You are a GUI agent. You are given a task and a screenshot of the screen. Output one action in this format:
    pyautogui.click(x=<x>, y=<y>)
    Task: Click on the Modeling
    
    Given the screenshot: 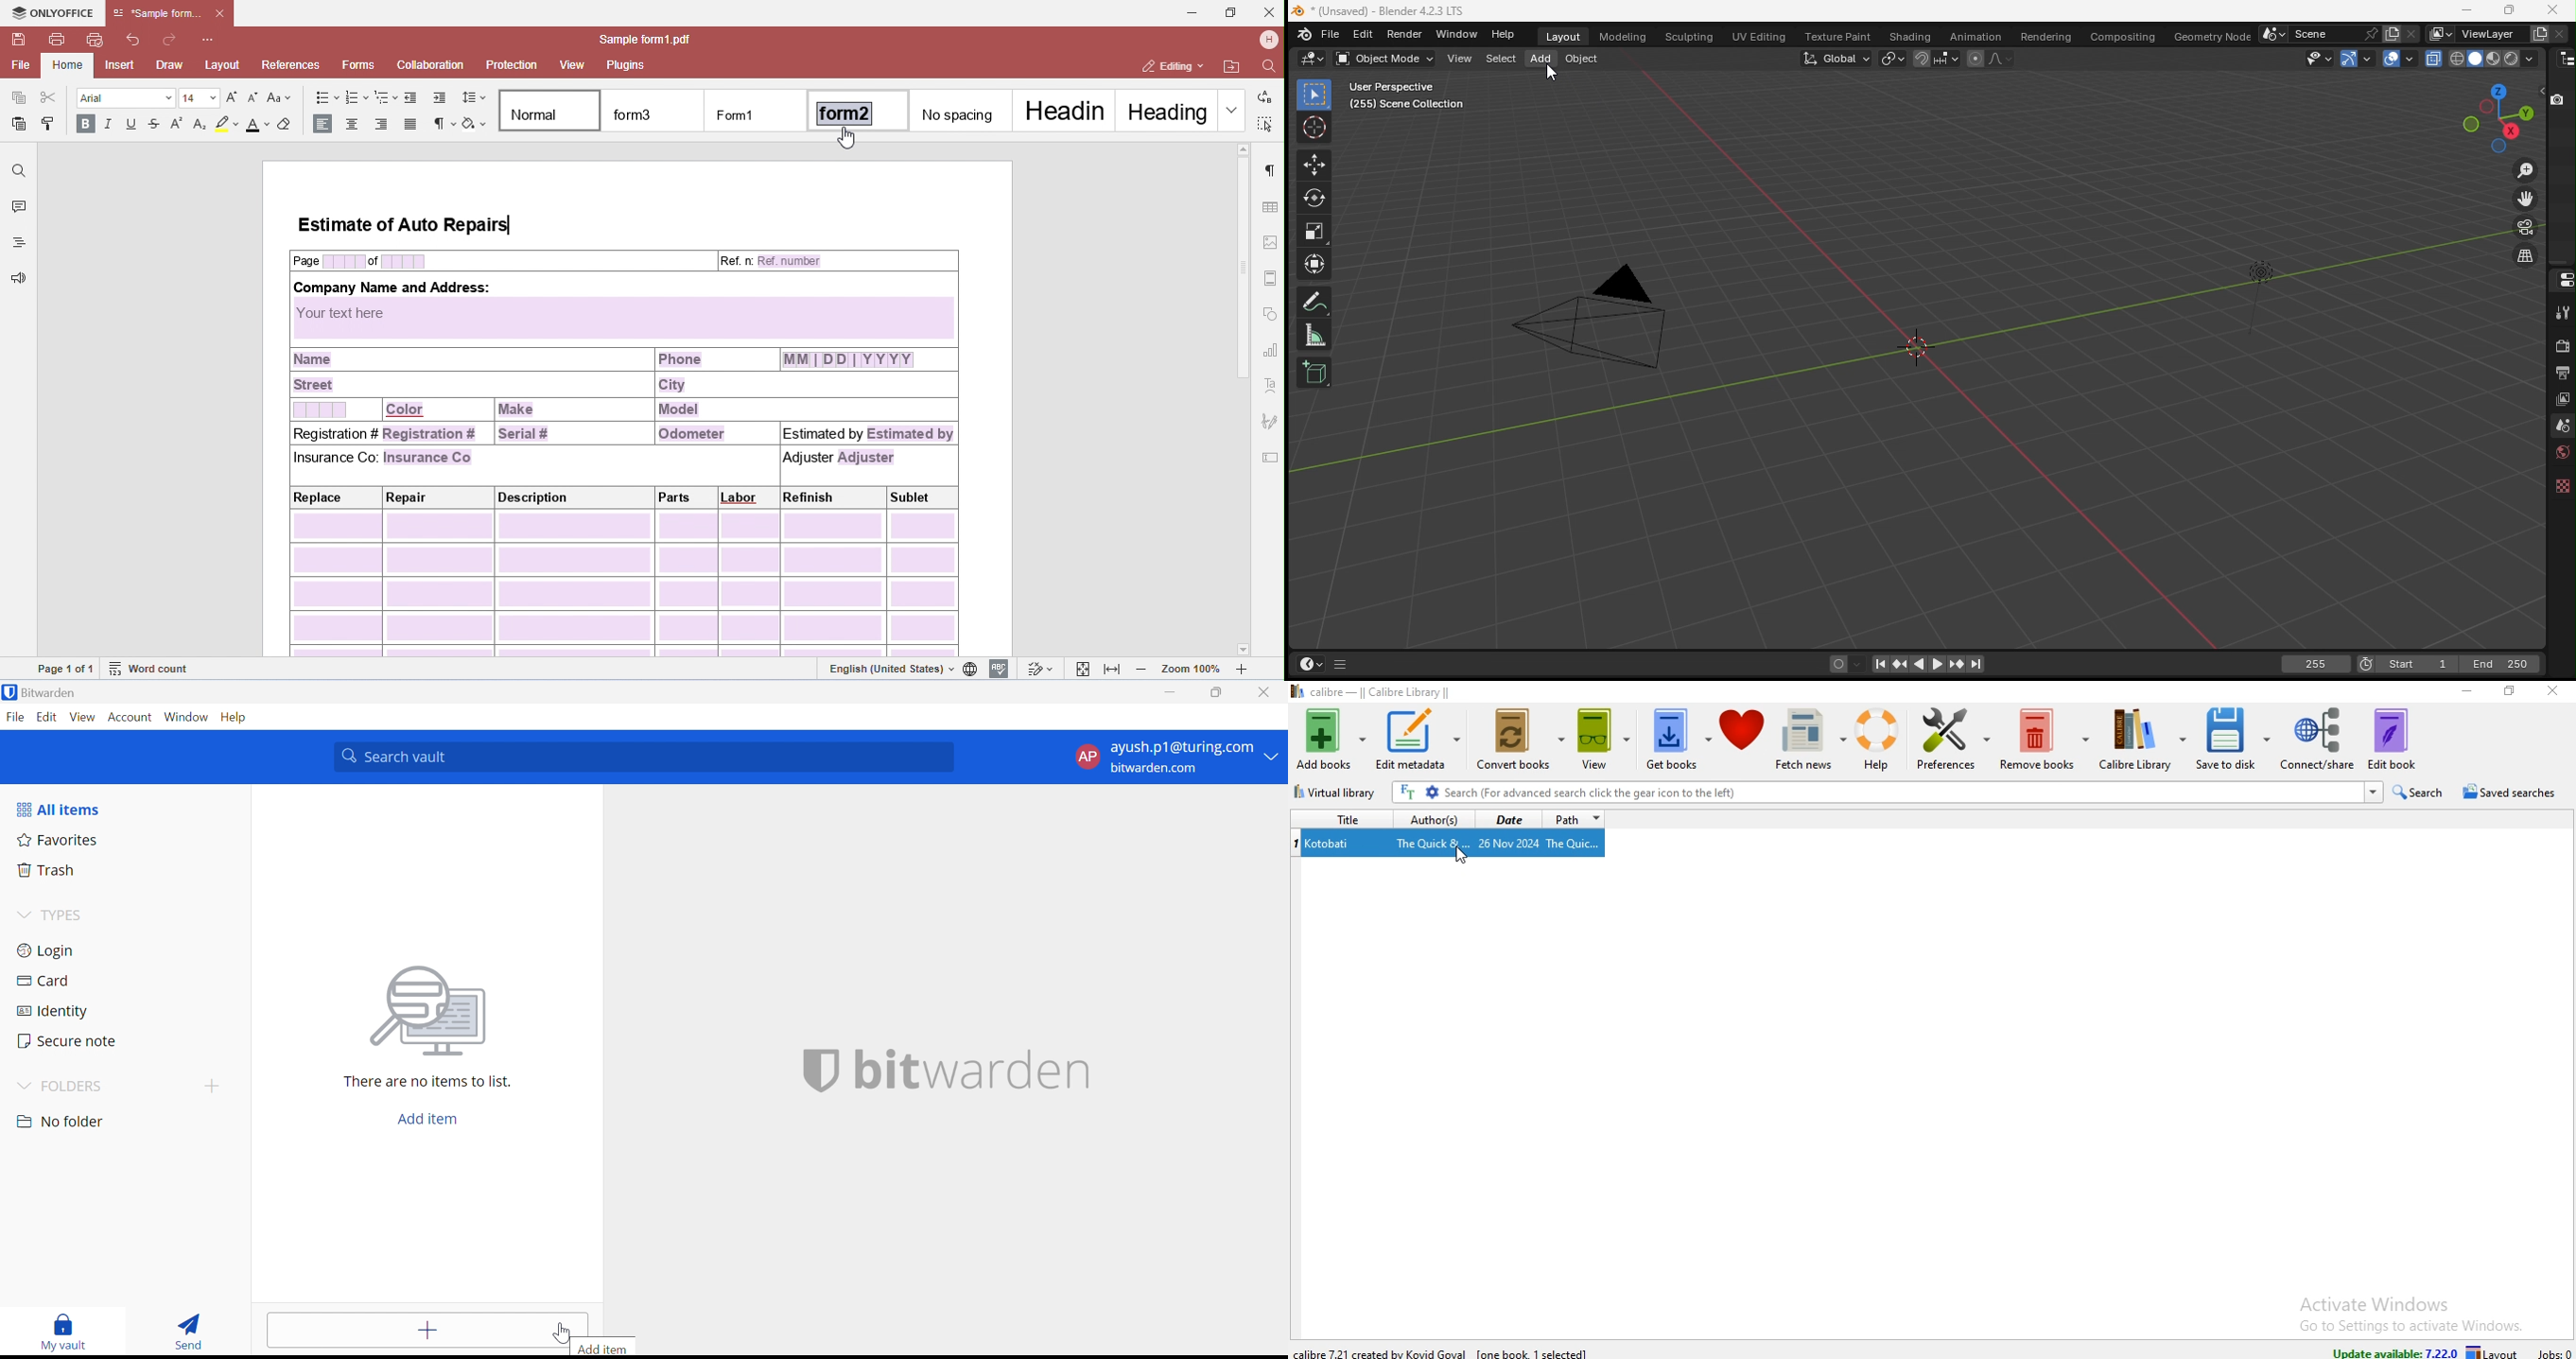 What is the action you would take?
    pyautogui.click(x=1622, y=35)
    